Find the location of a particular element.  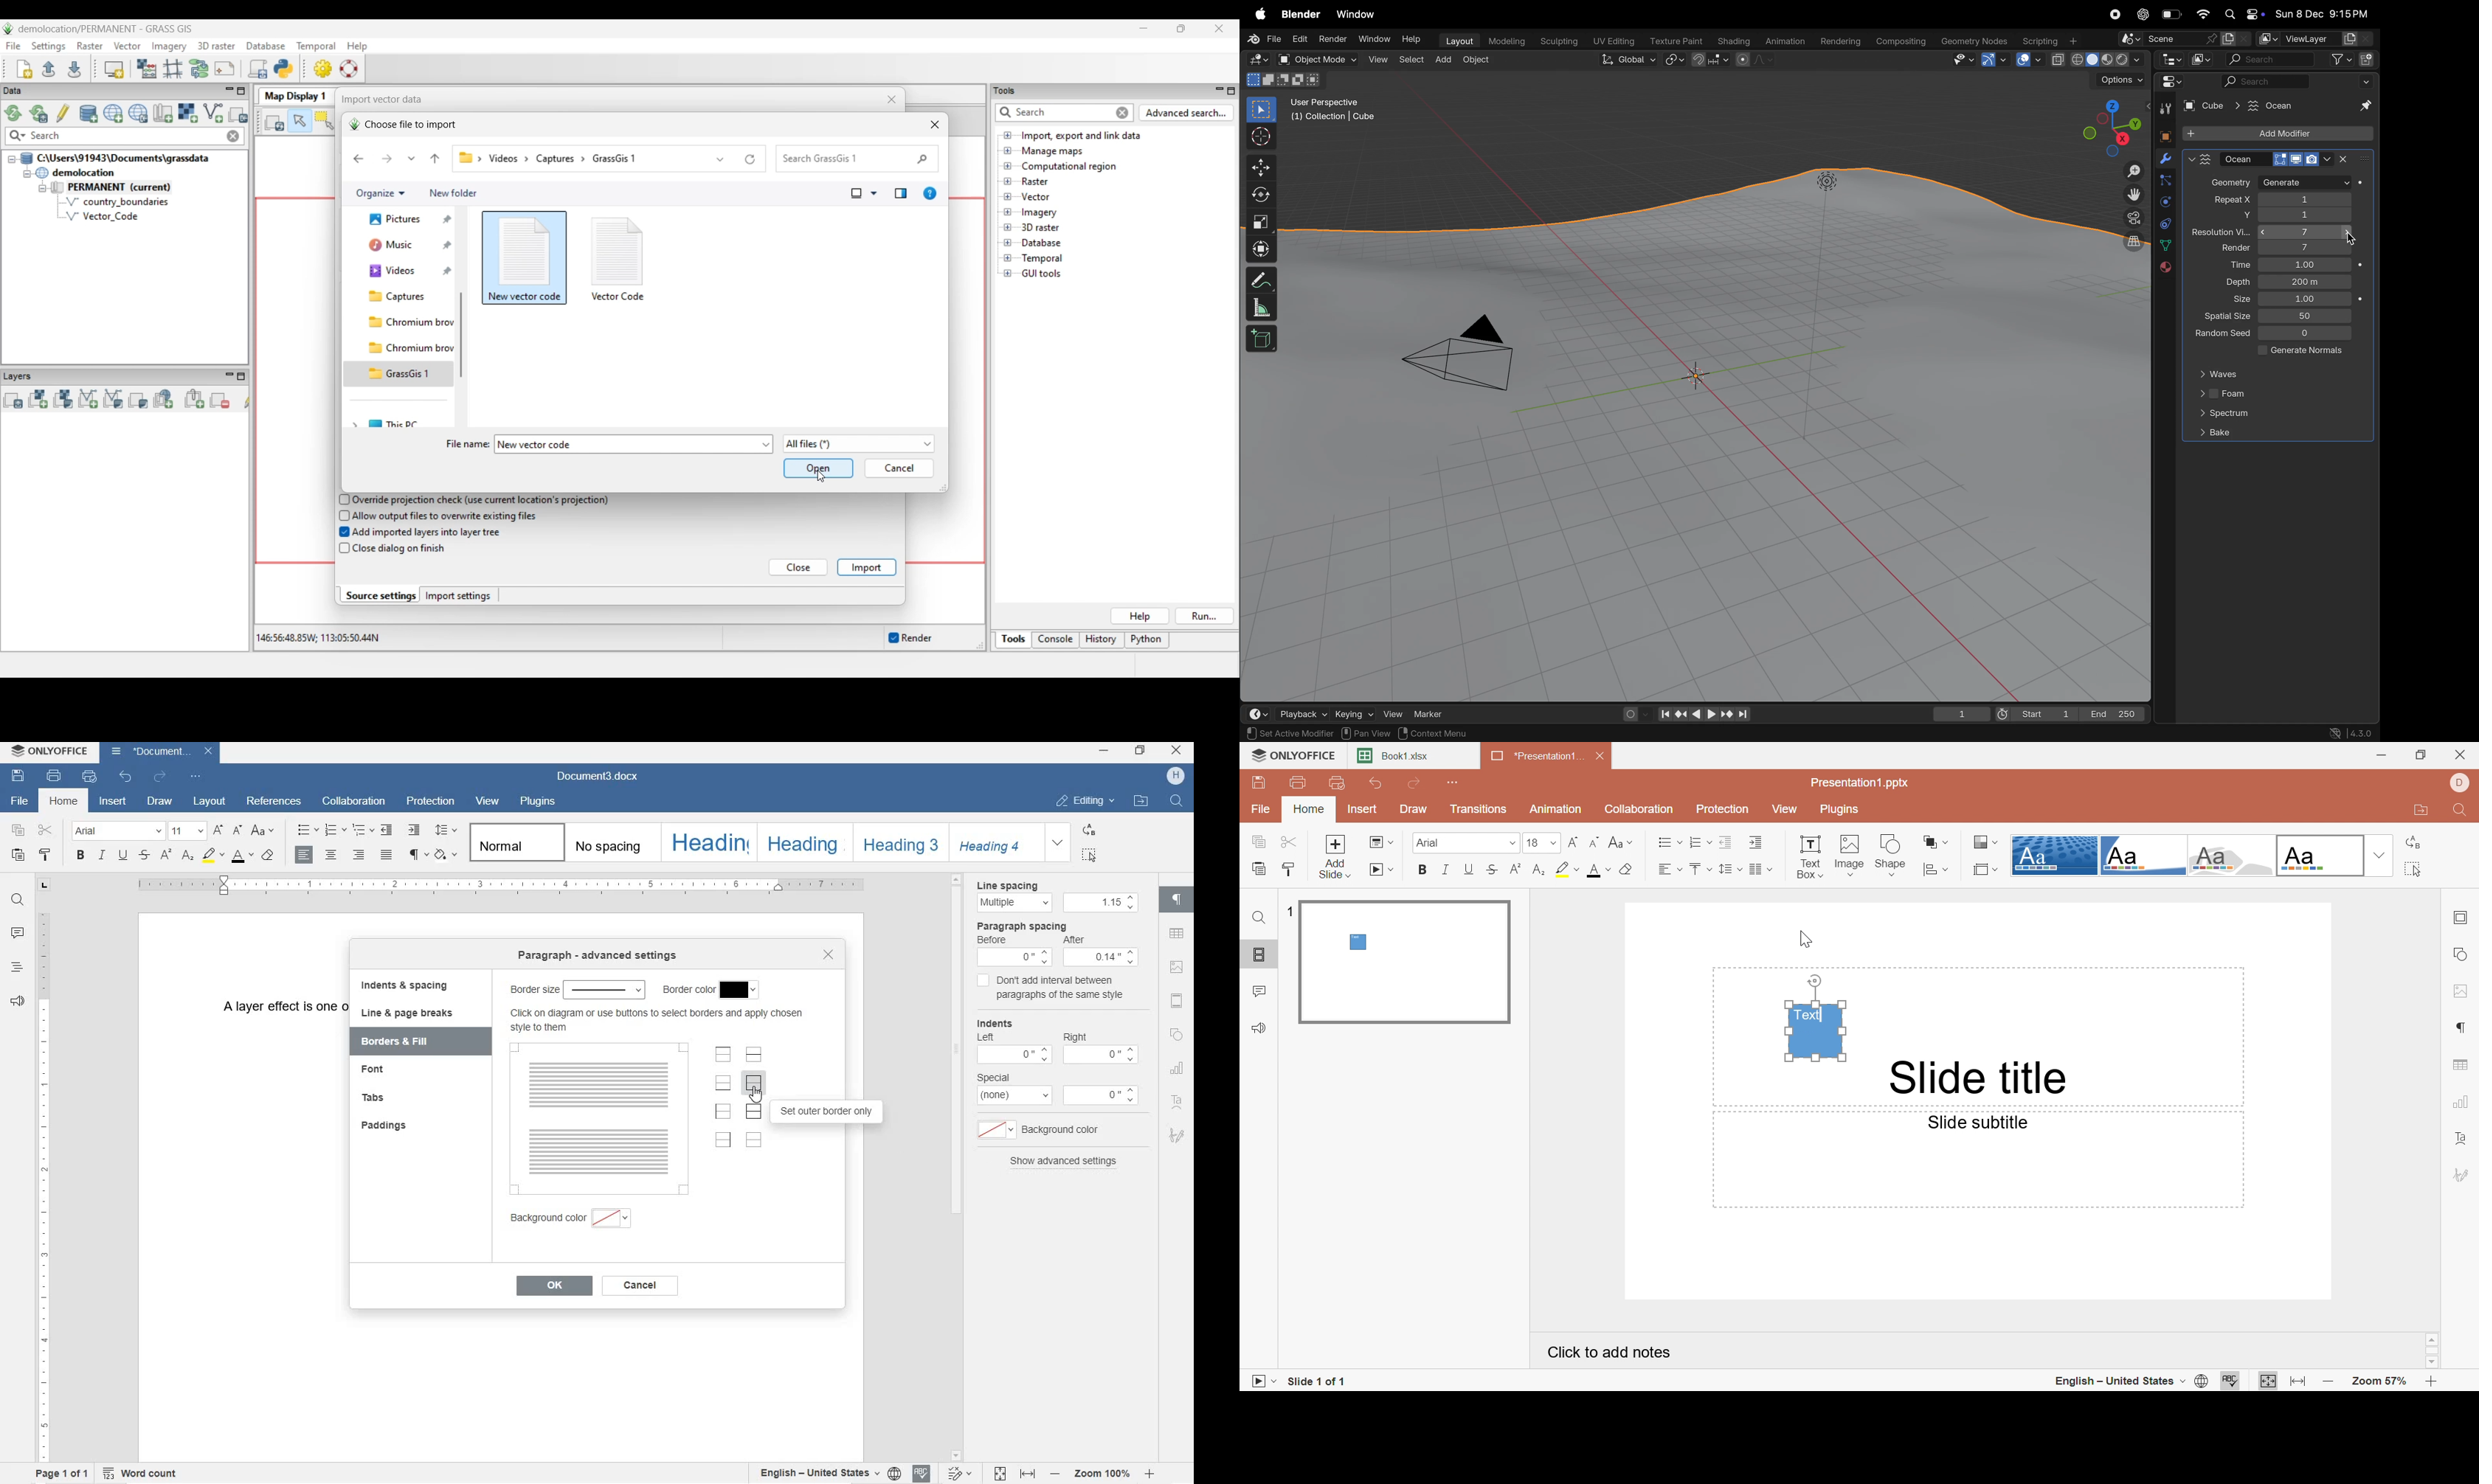

REFERENCES is located at coordinates (274, 802).